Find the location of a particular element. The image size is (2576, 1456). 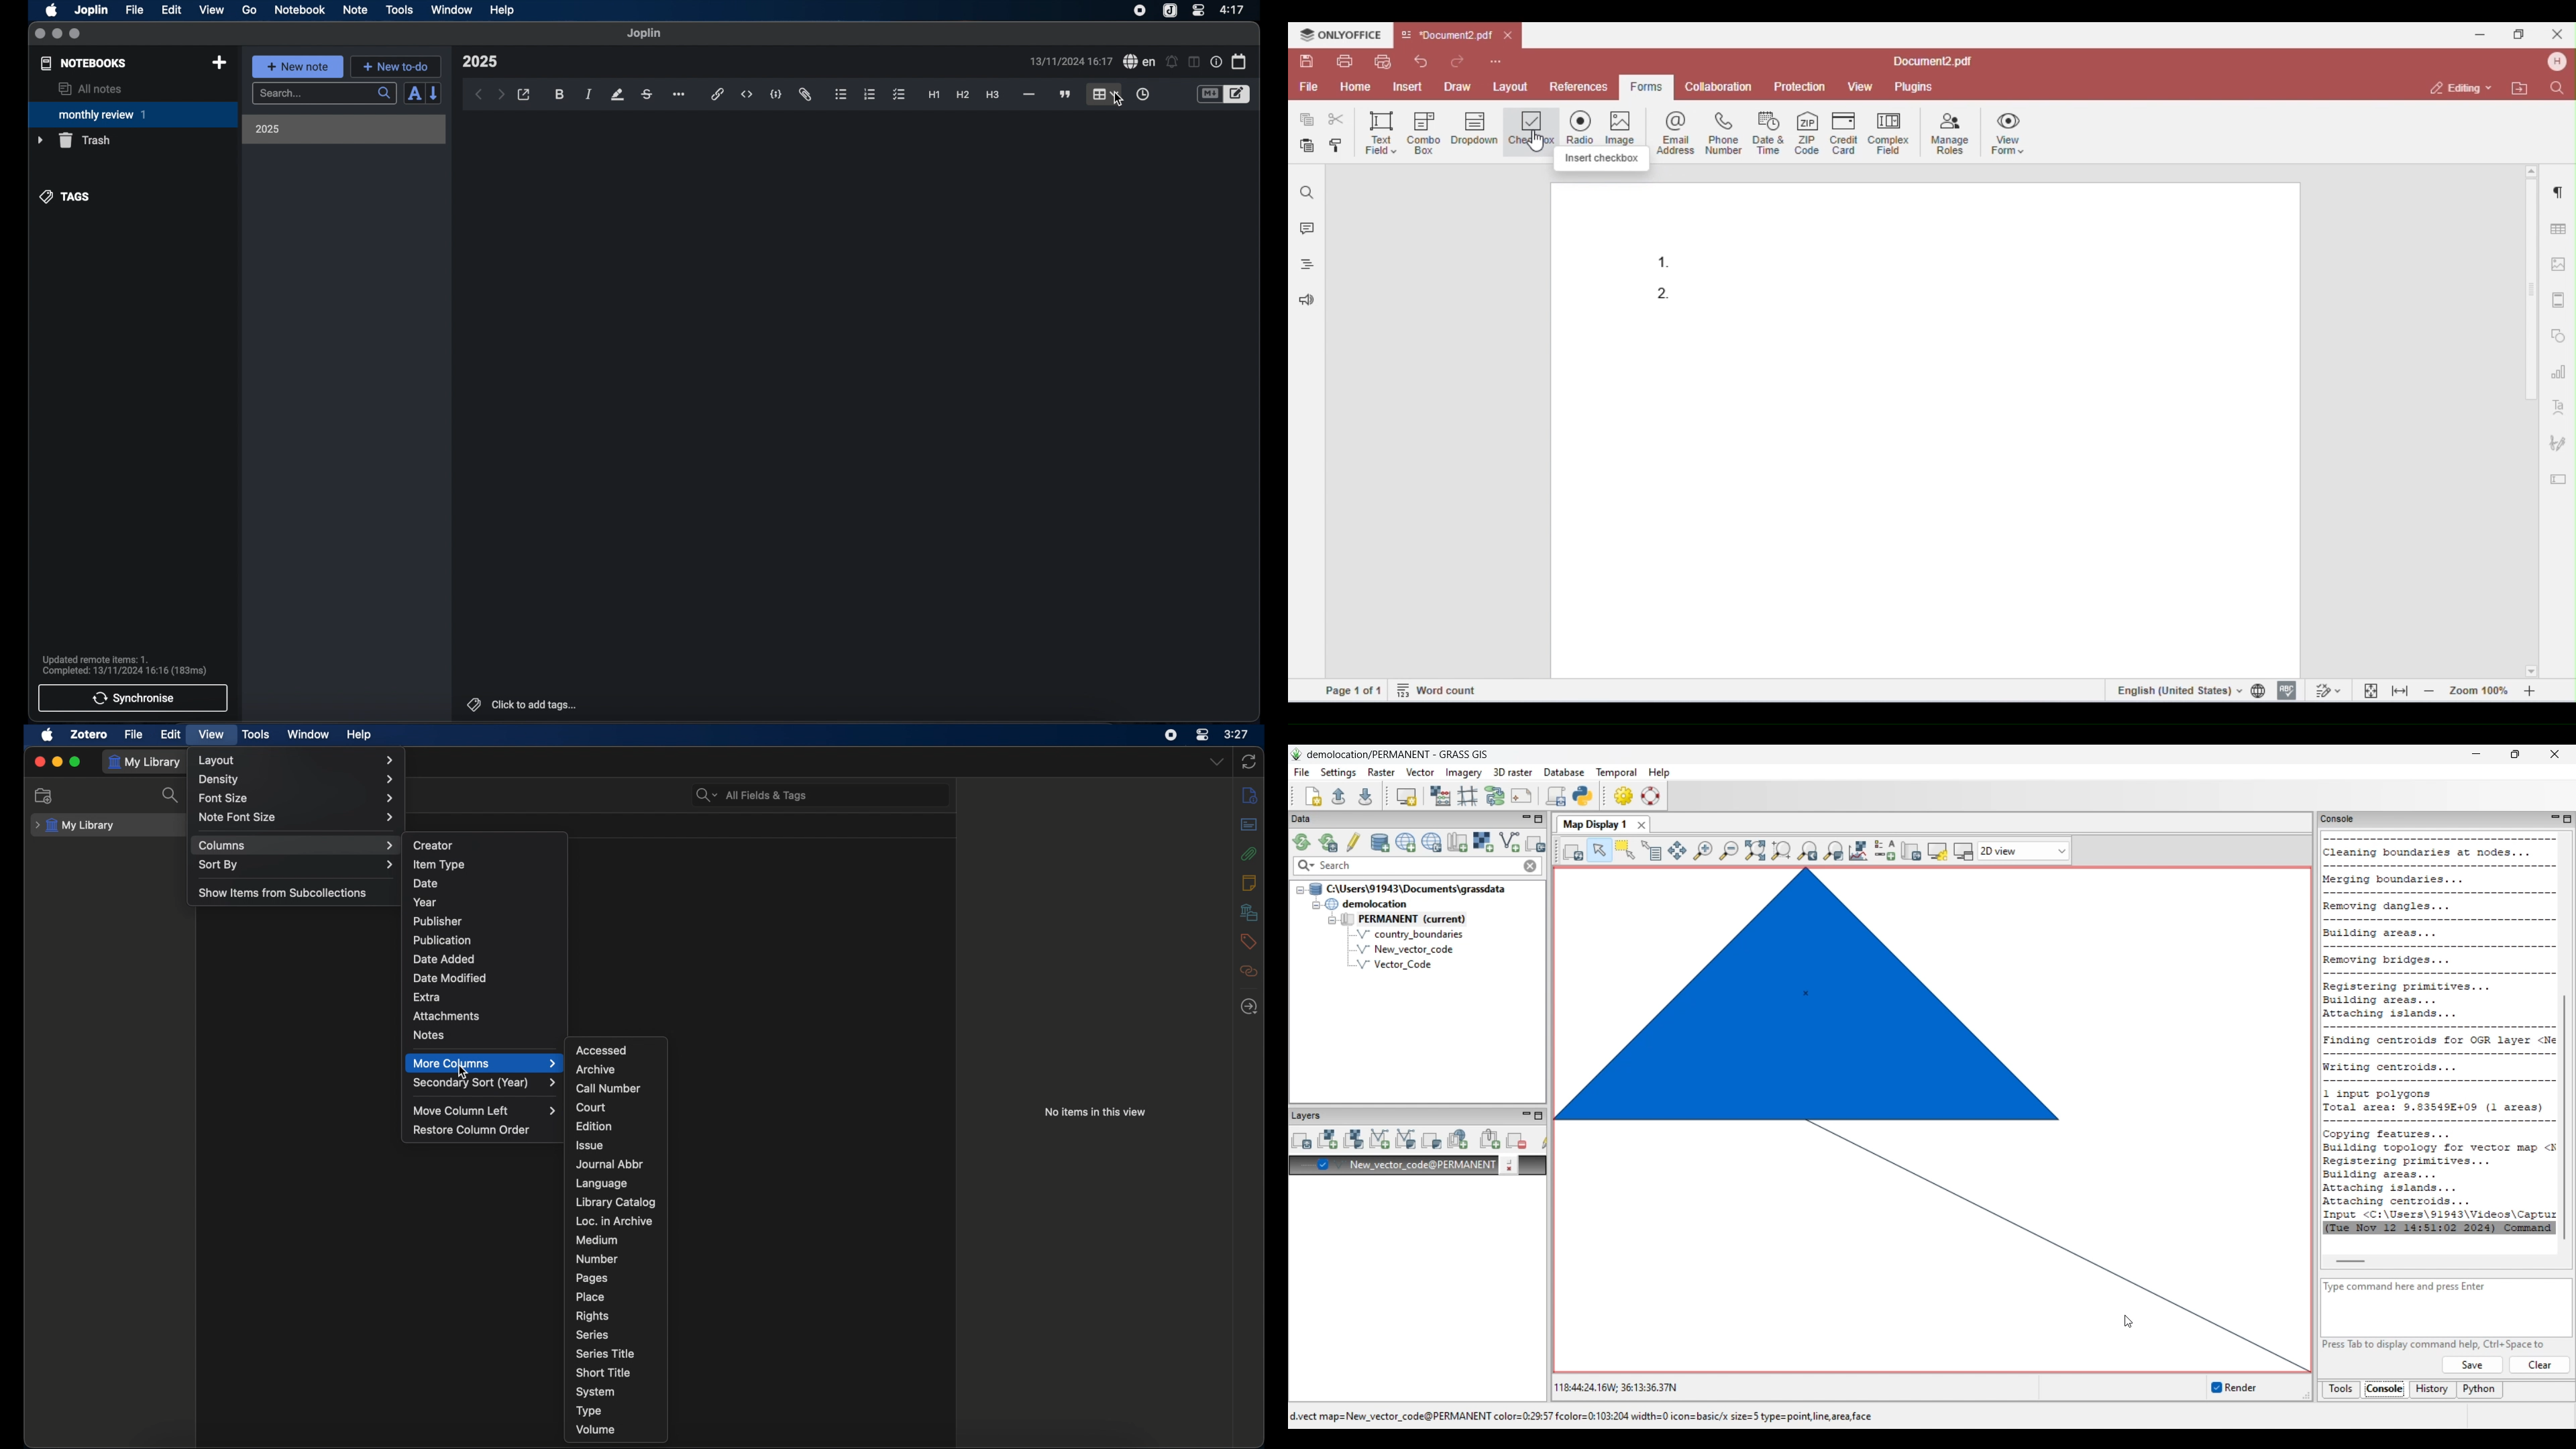

date is located at coordinates (1071, 61).